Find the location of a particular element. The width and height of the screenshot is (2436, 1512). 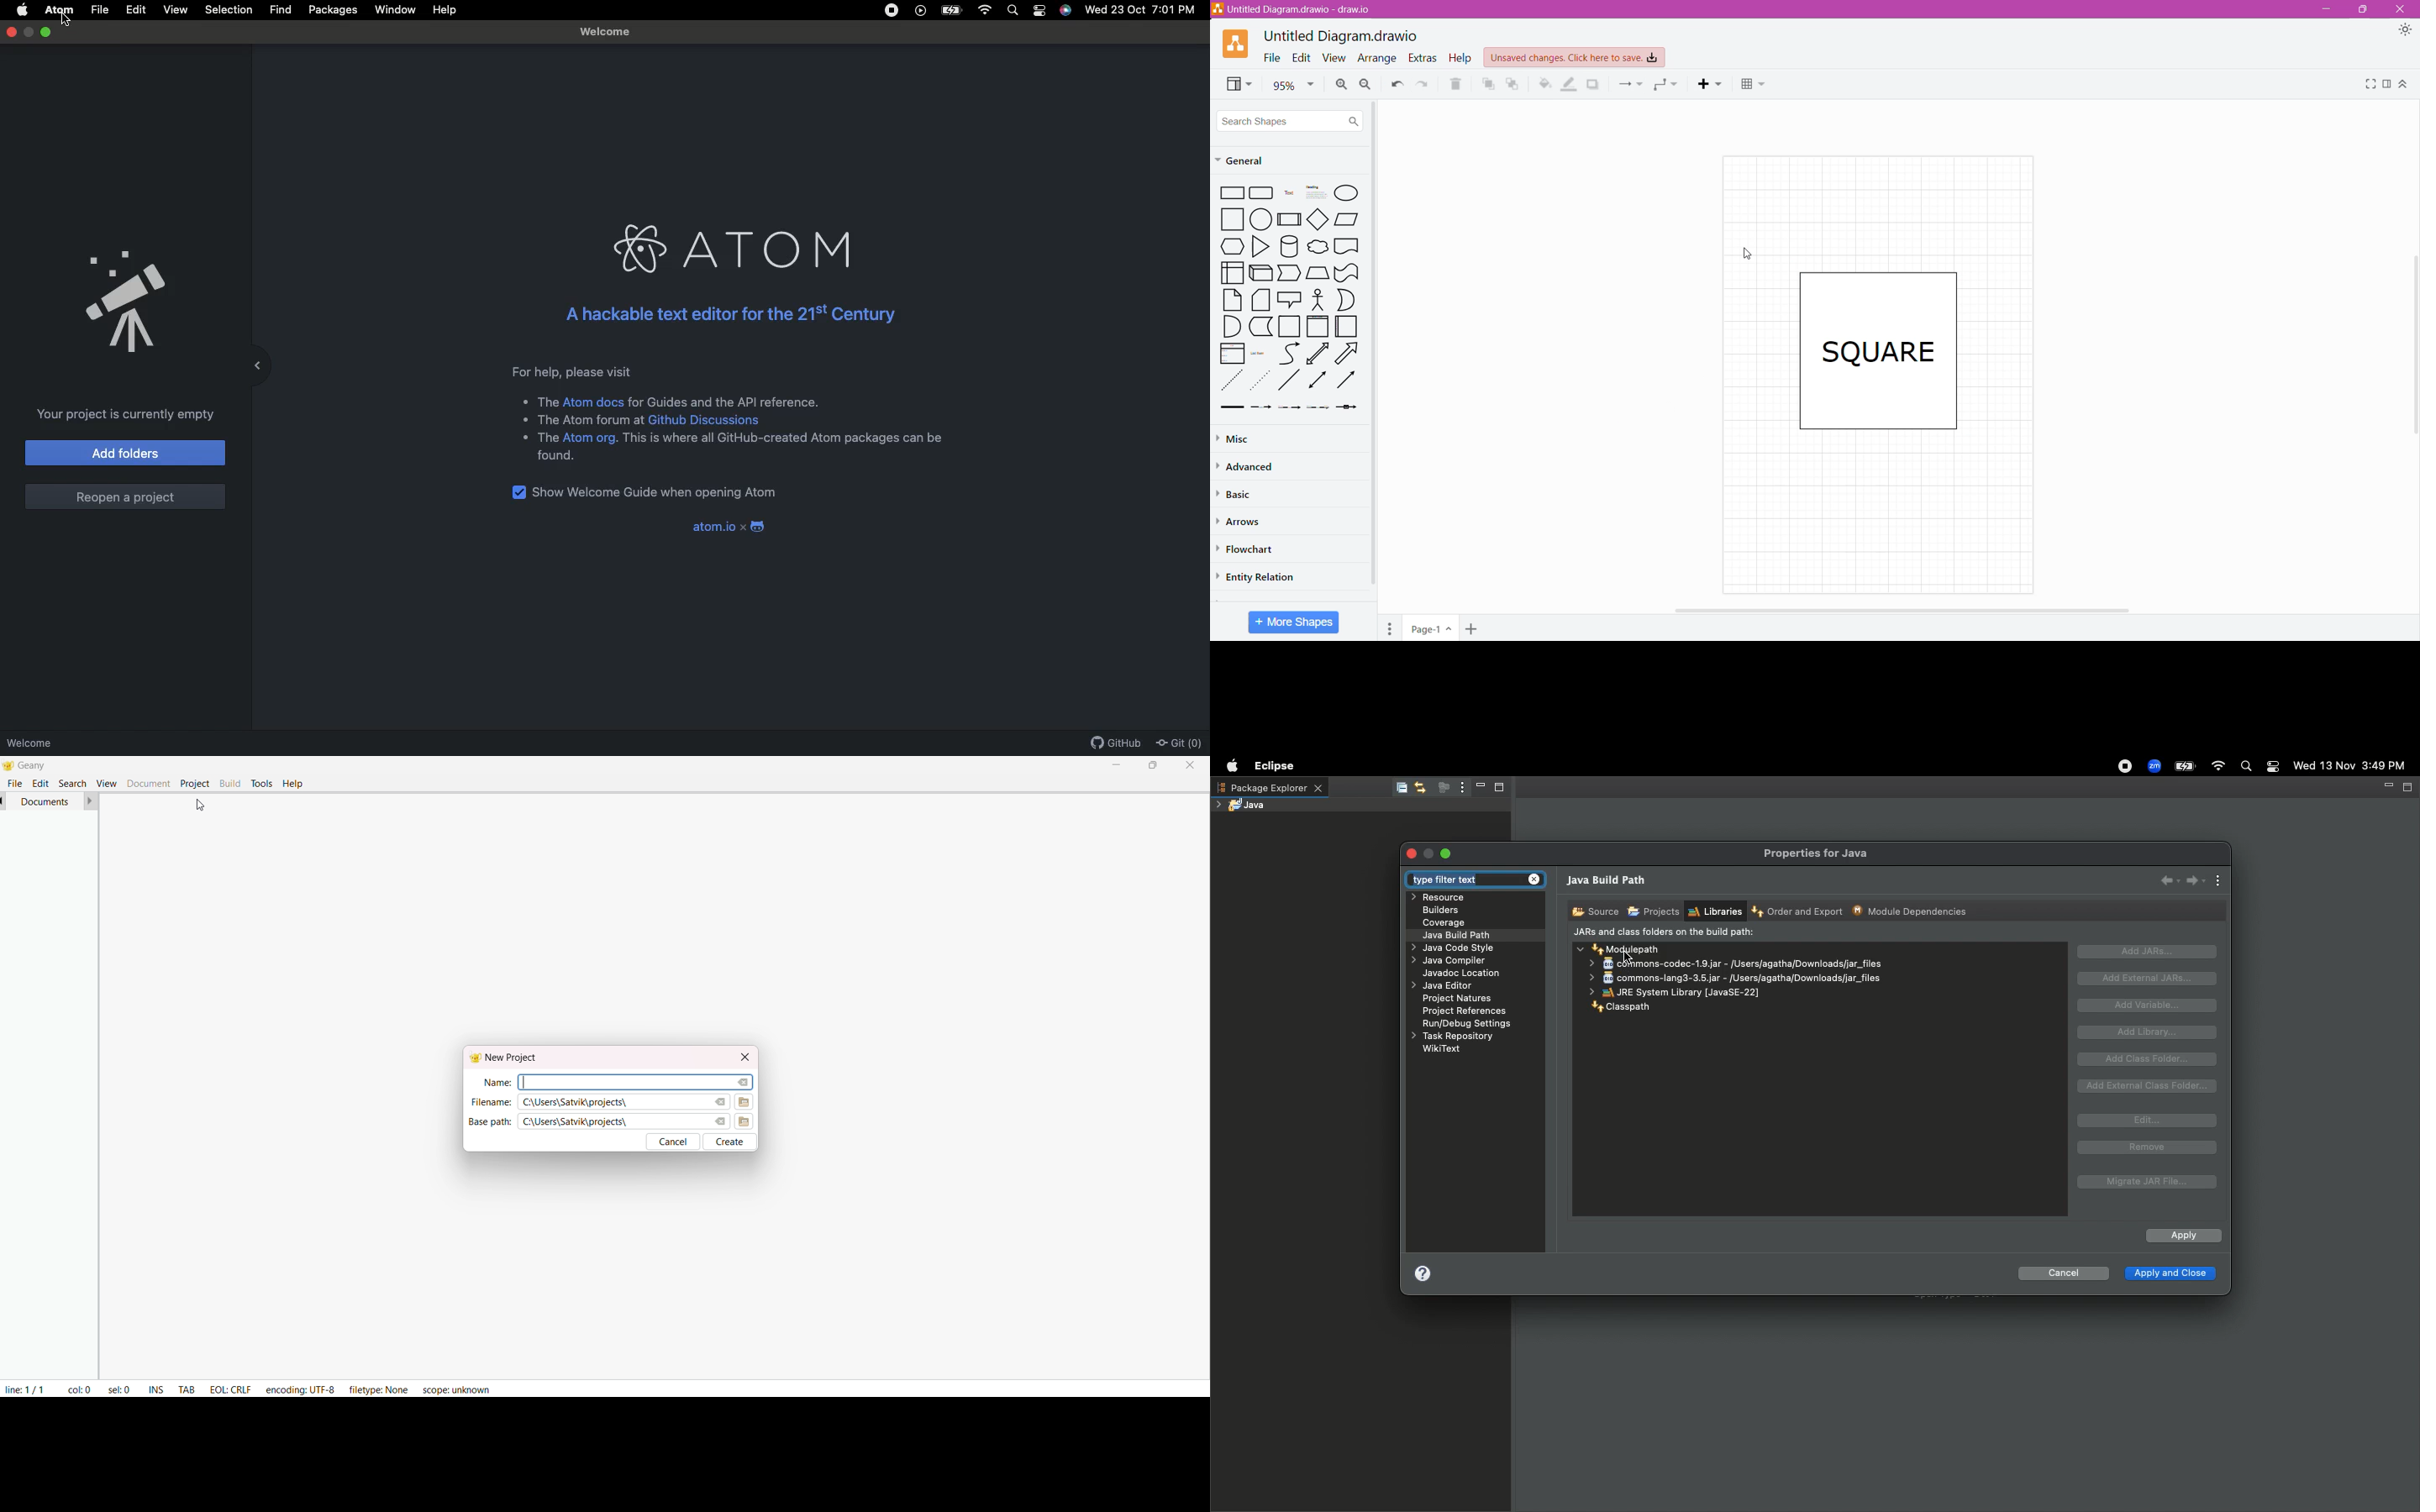

Text Font Size changed is located at coordinates (1876, 352).